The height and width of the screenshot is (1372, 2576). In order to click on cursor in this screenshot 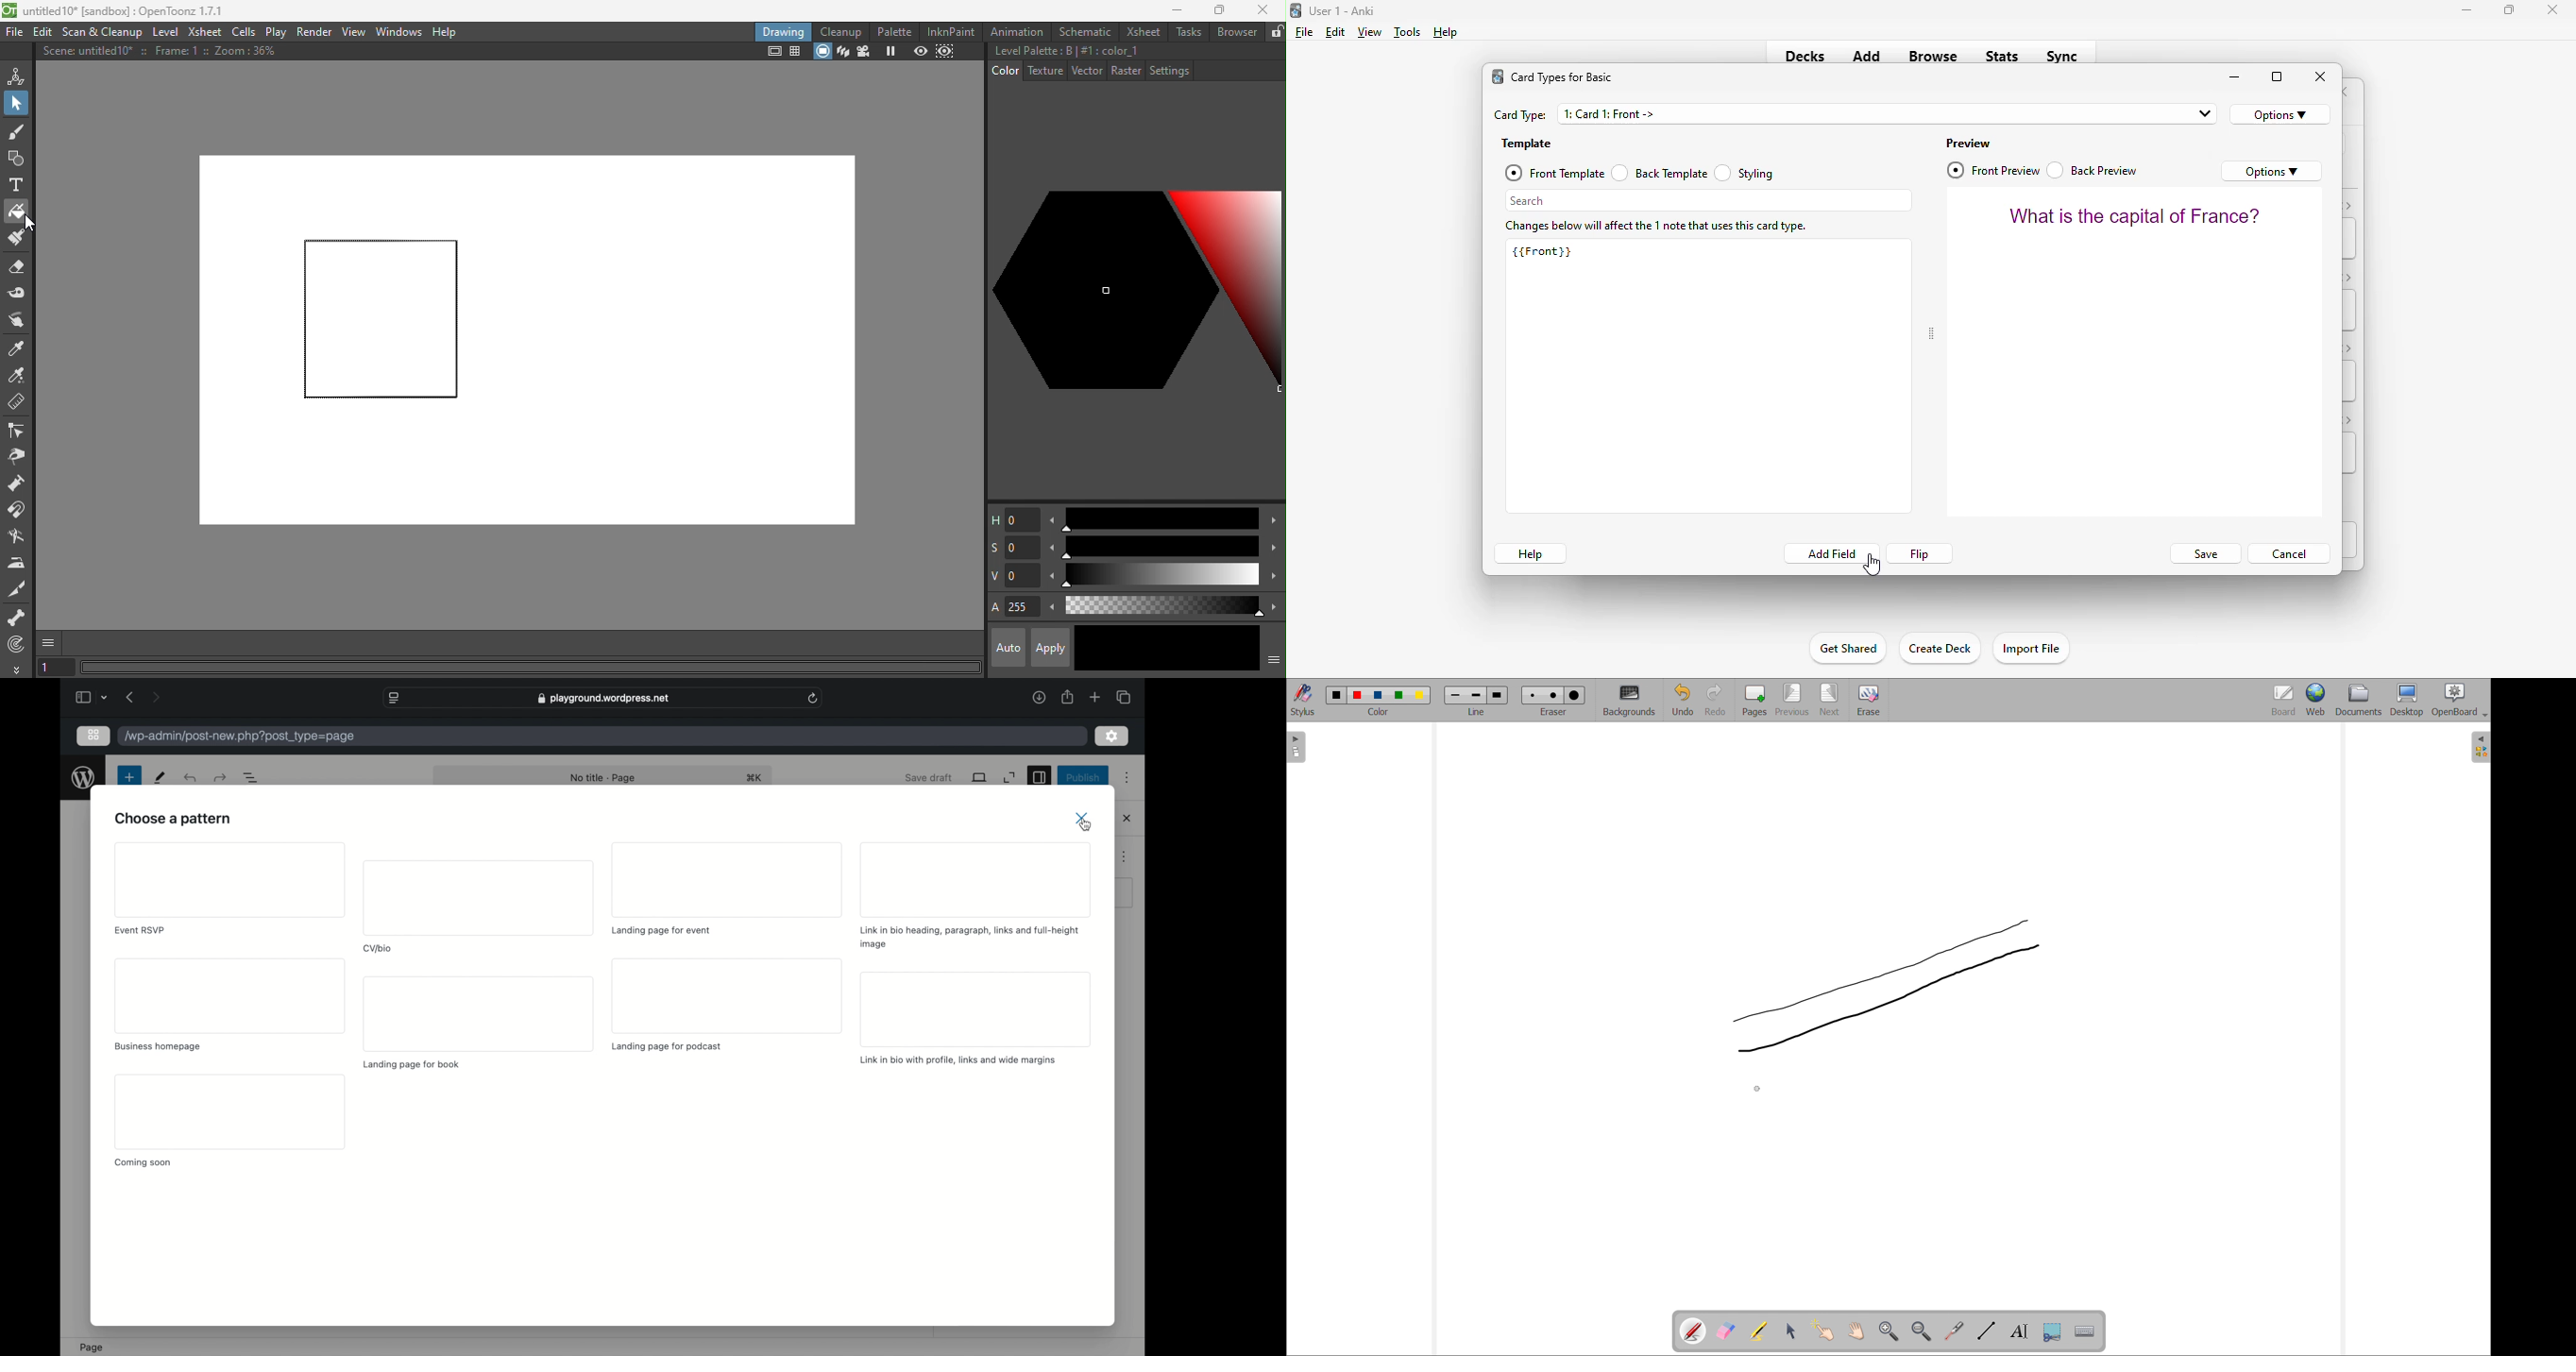, I will do `click(1872, 566)`.